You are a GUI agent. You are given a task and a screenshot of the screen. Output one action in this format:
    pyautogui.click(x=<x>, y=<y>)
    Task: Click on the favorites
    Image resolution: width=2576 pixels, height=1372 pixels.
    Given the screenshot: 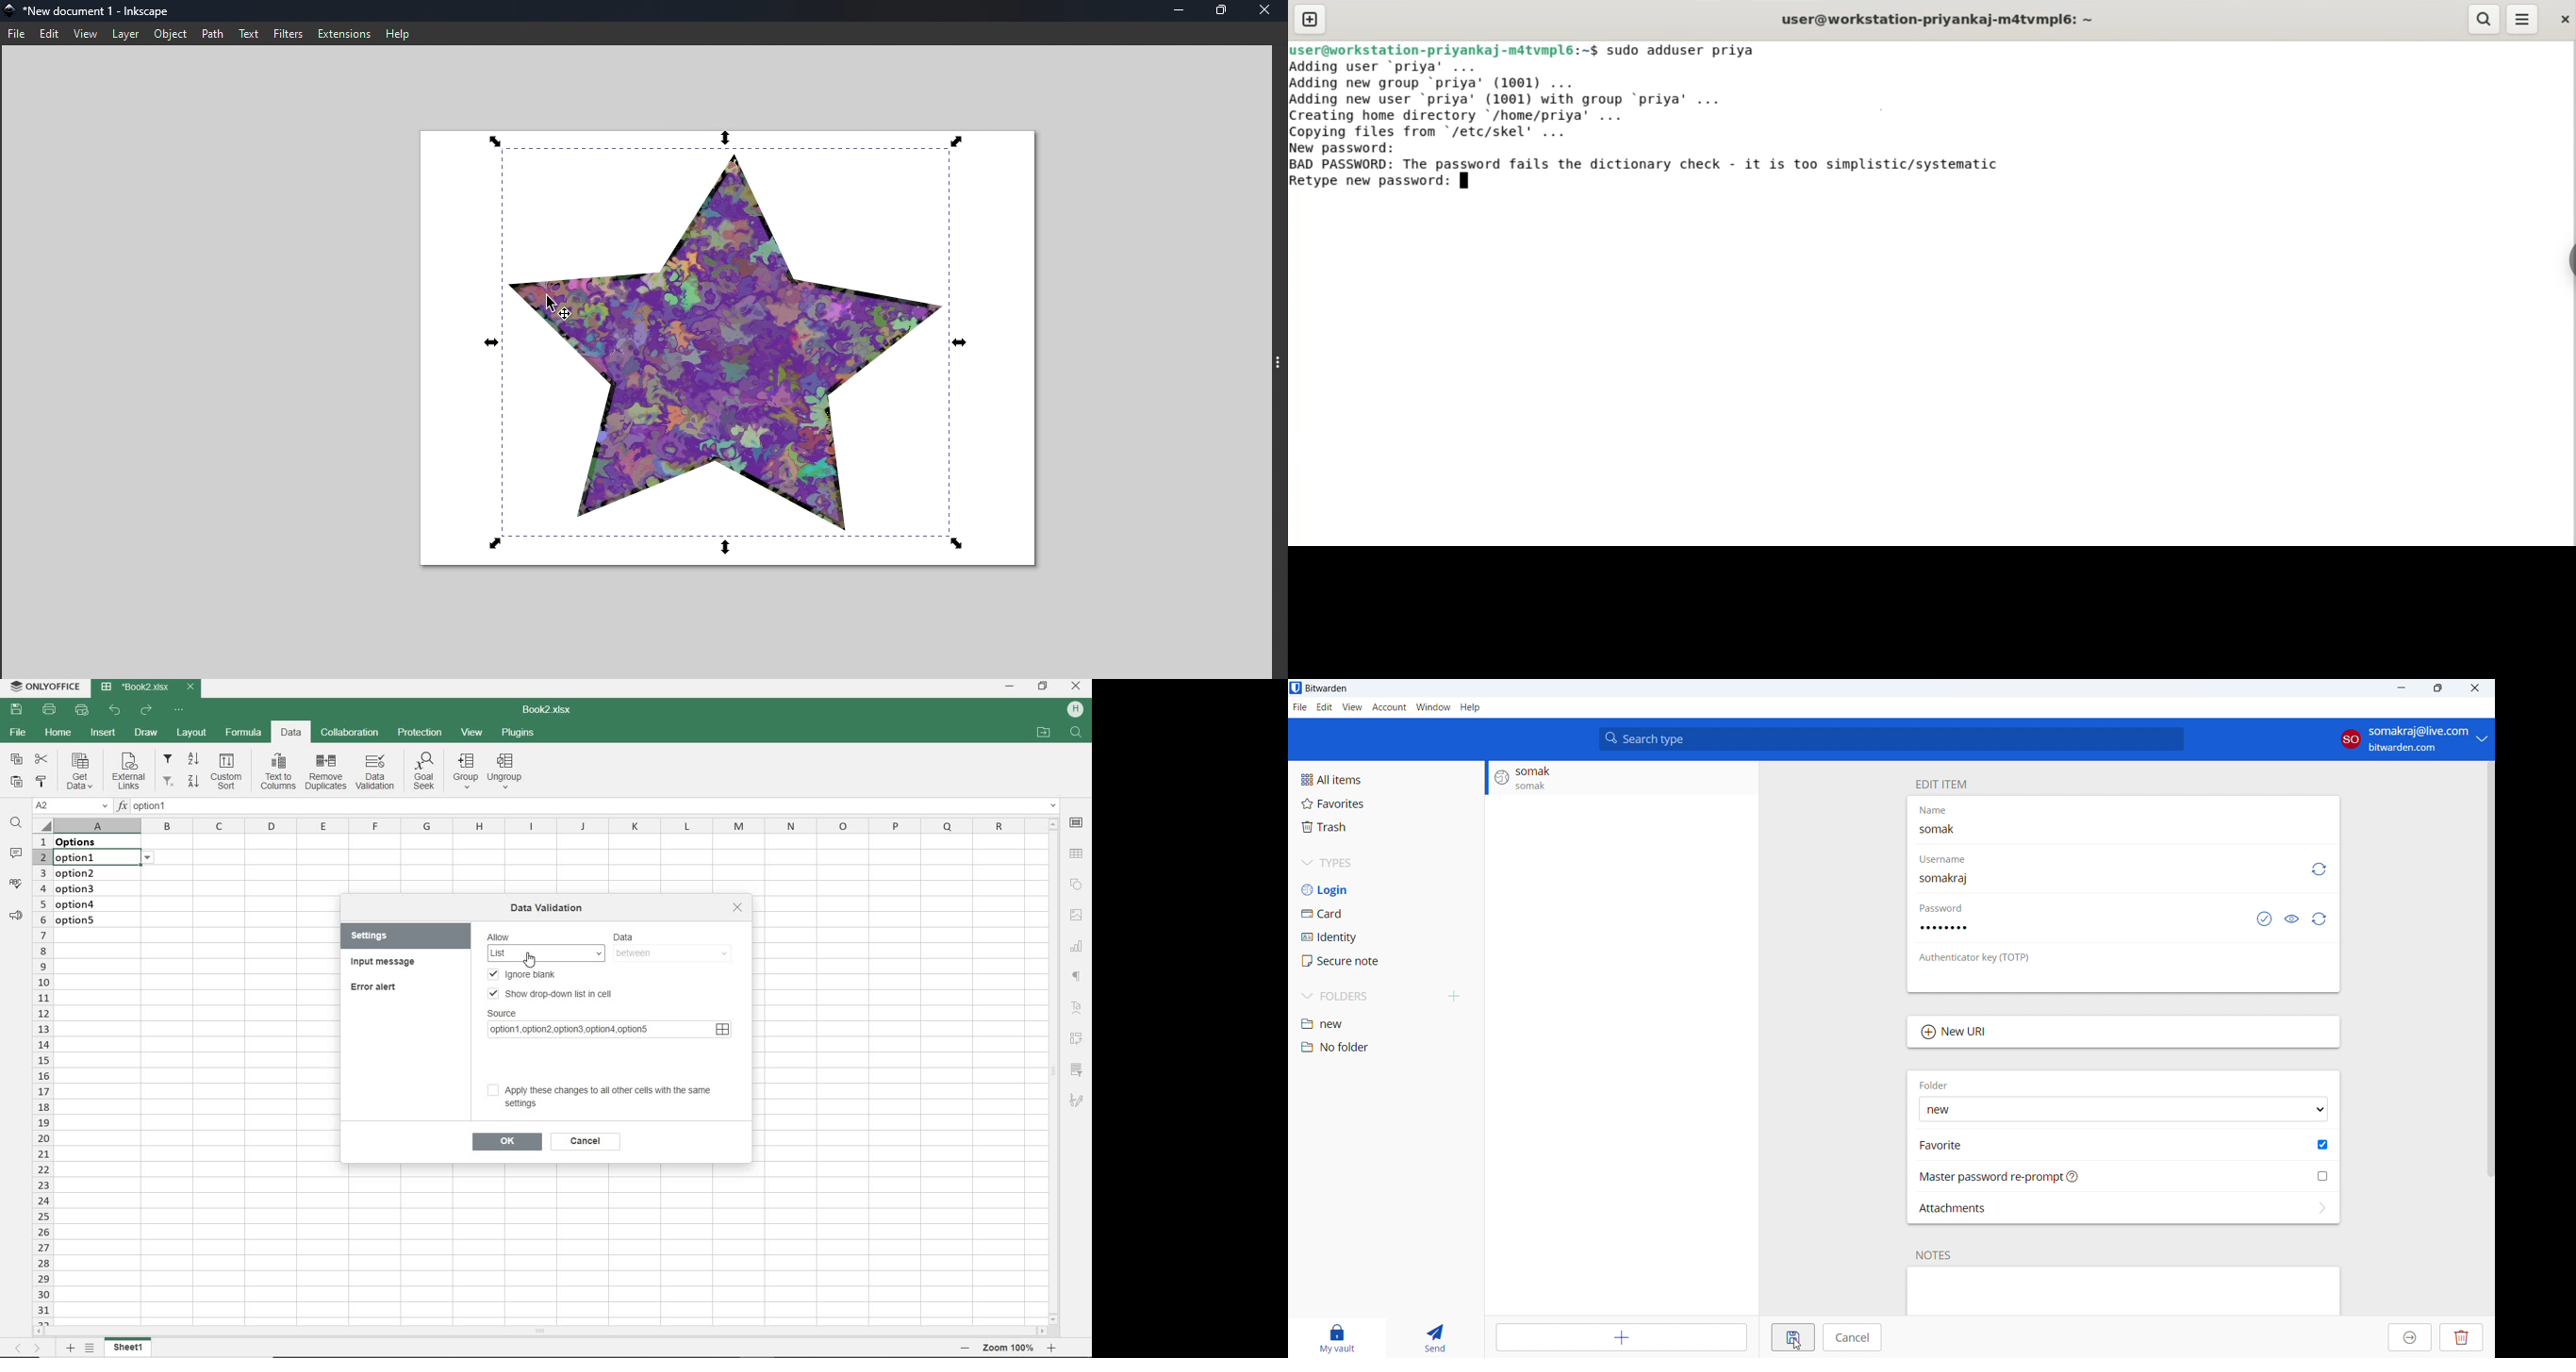 What is the action you would take?
    pyautogui.click(x=1386, y=803)
    